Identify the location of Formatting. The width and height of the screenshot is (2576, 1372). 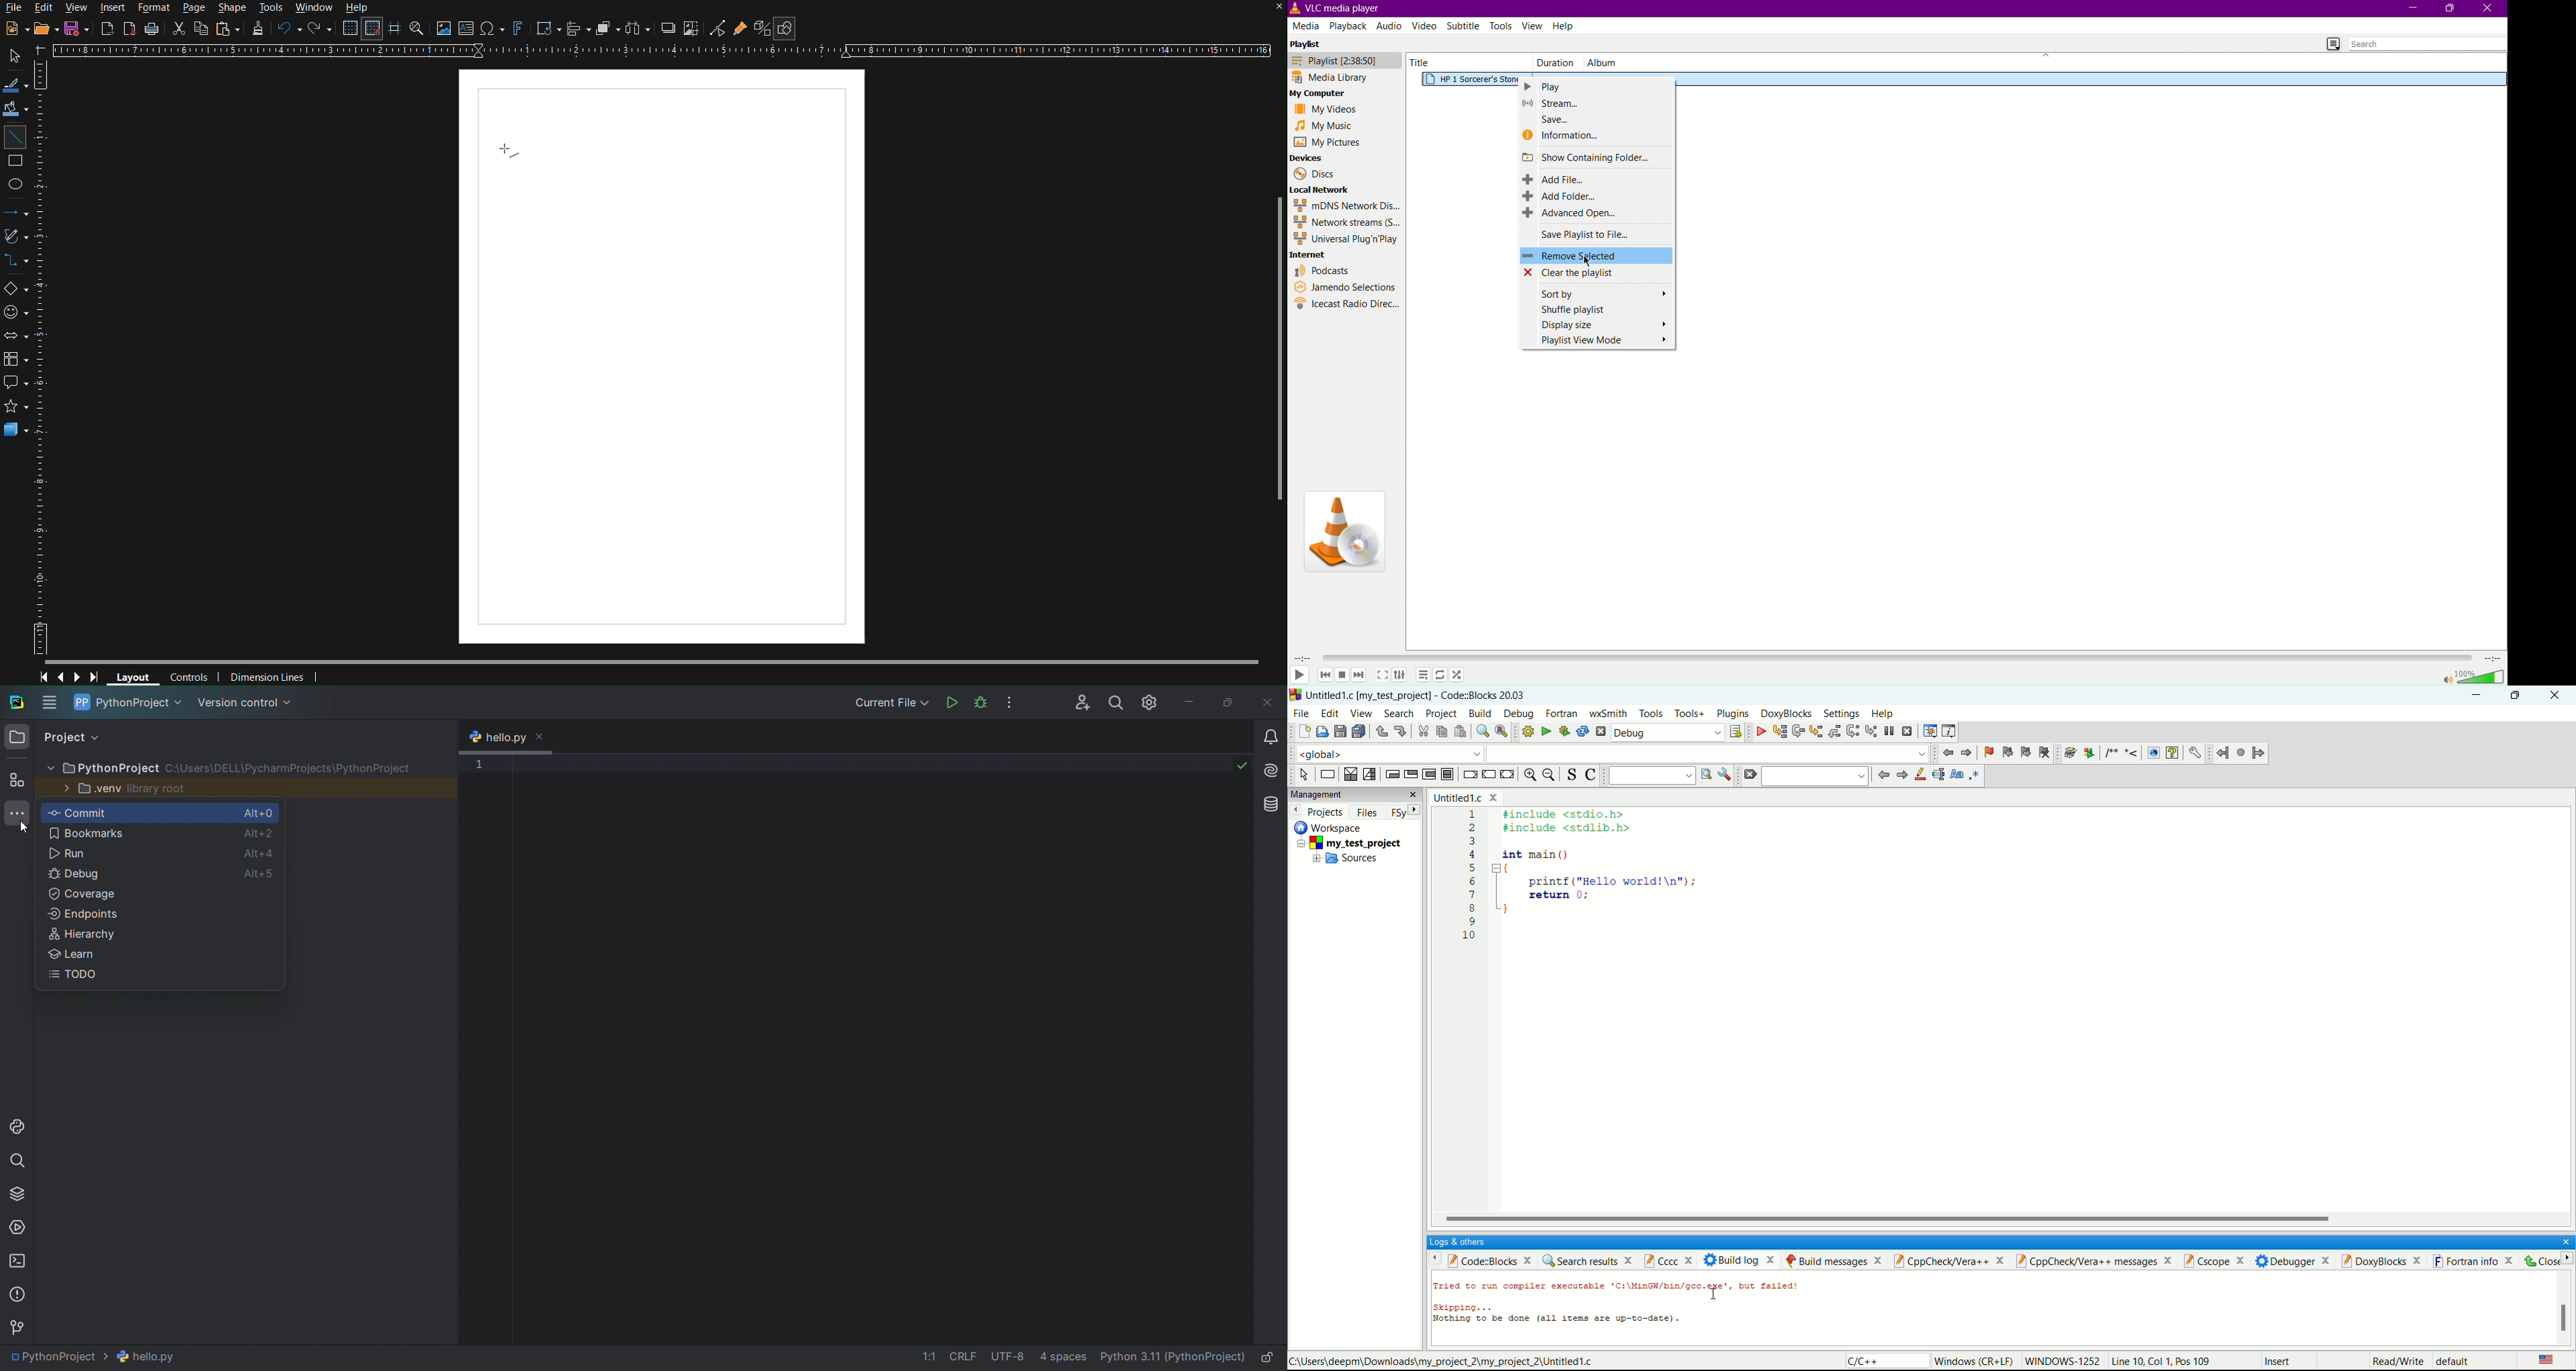
(257, 30).